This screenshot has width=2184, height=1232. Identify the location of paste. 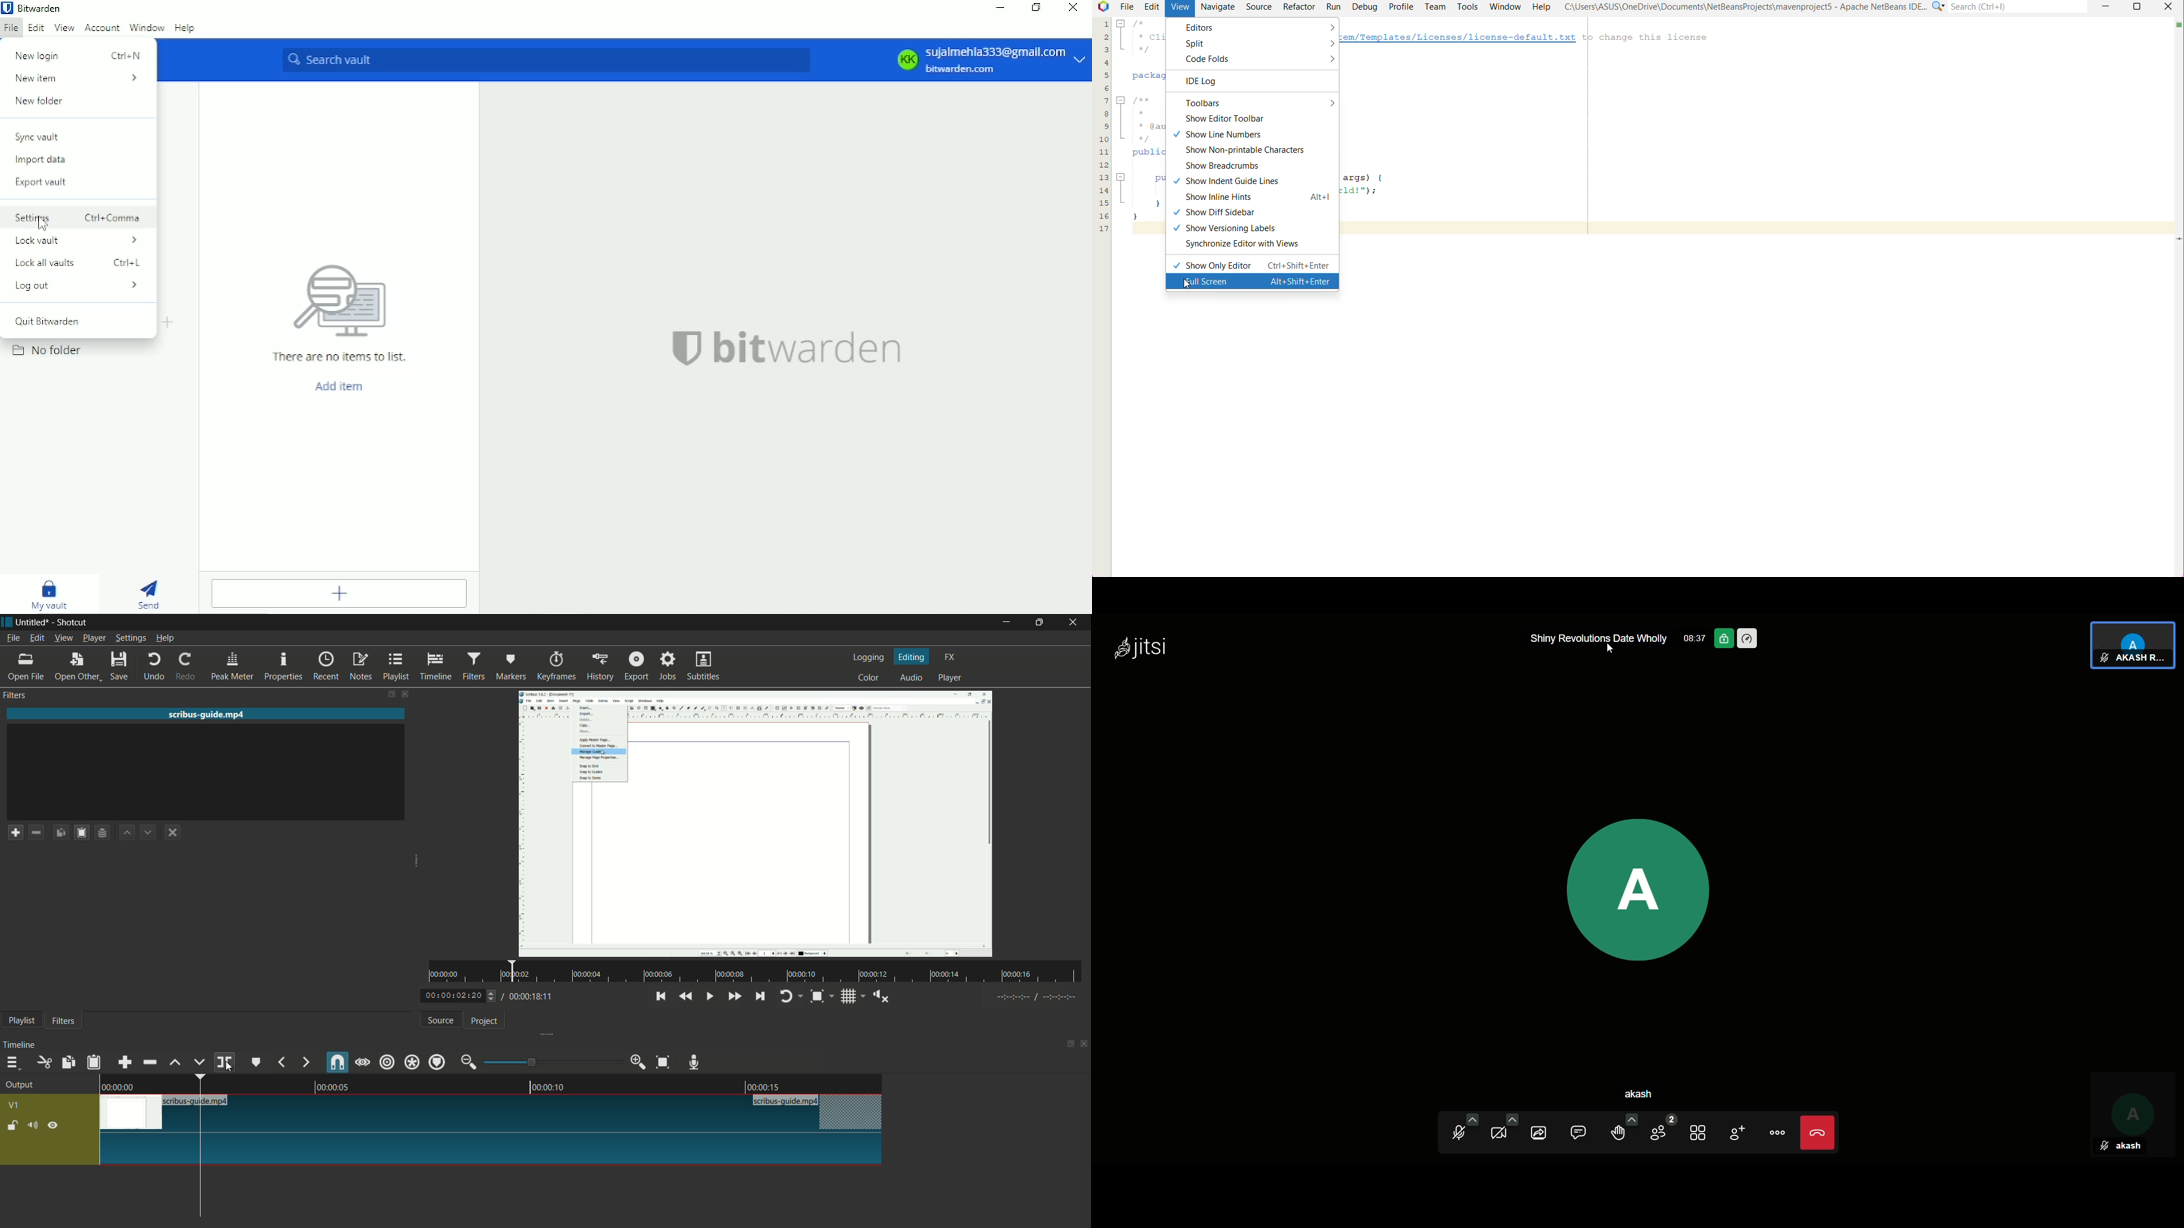
(93, 1064).